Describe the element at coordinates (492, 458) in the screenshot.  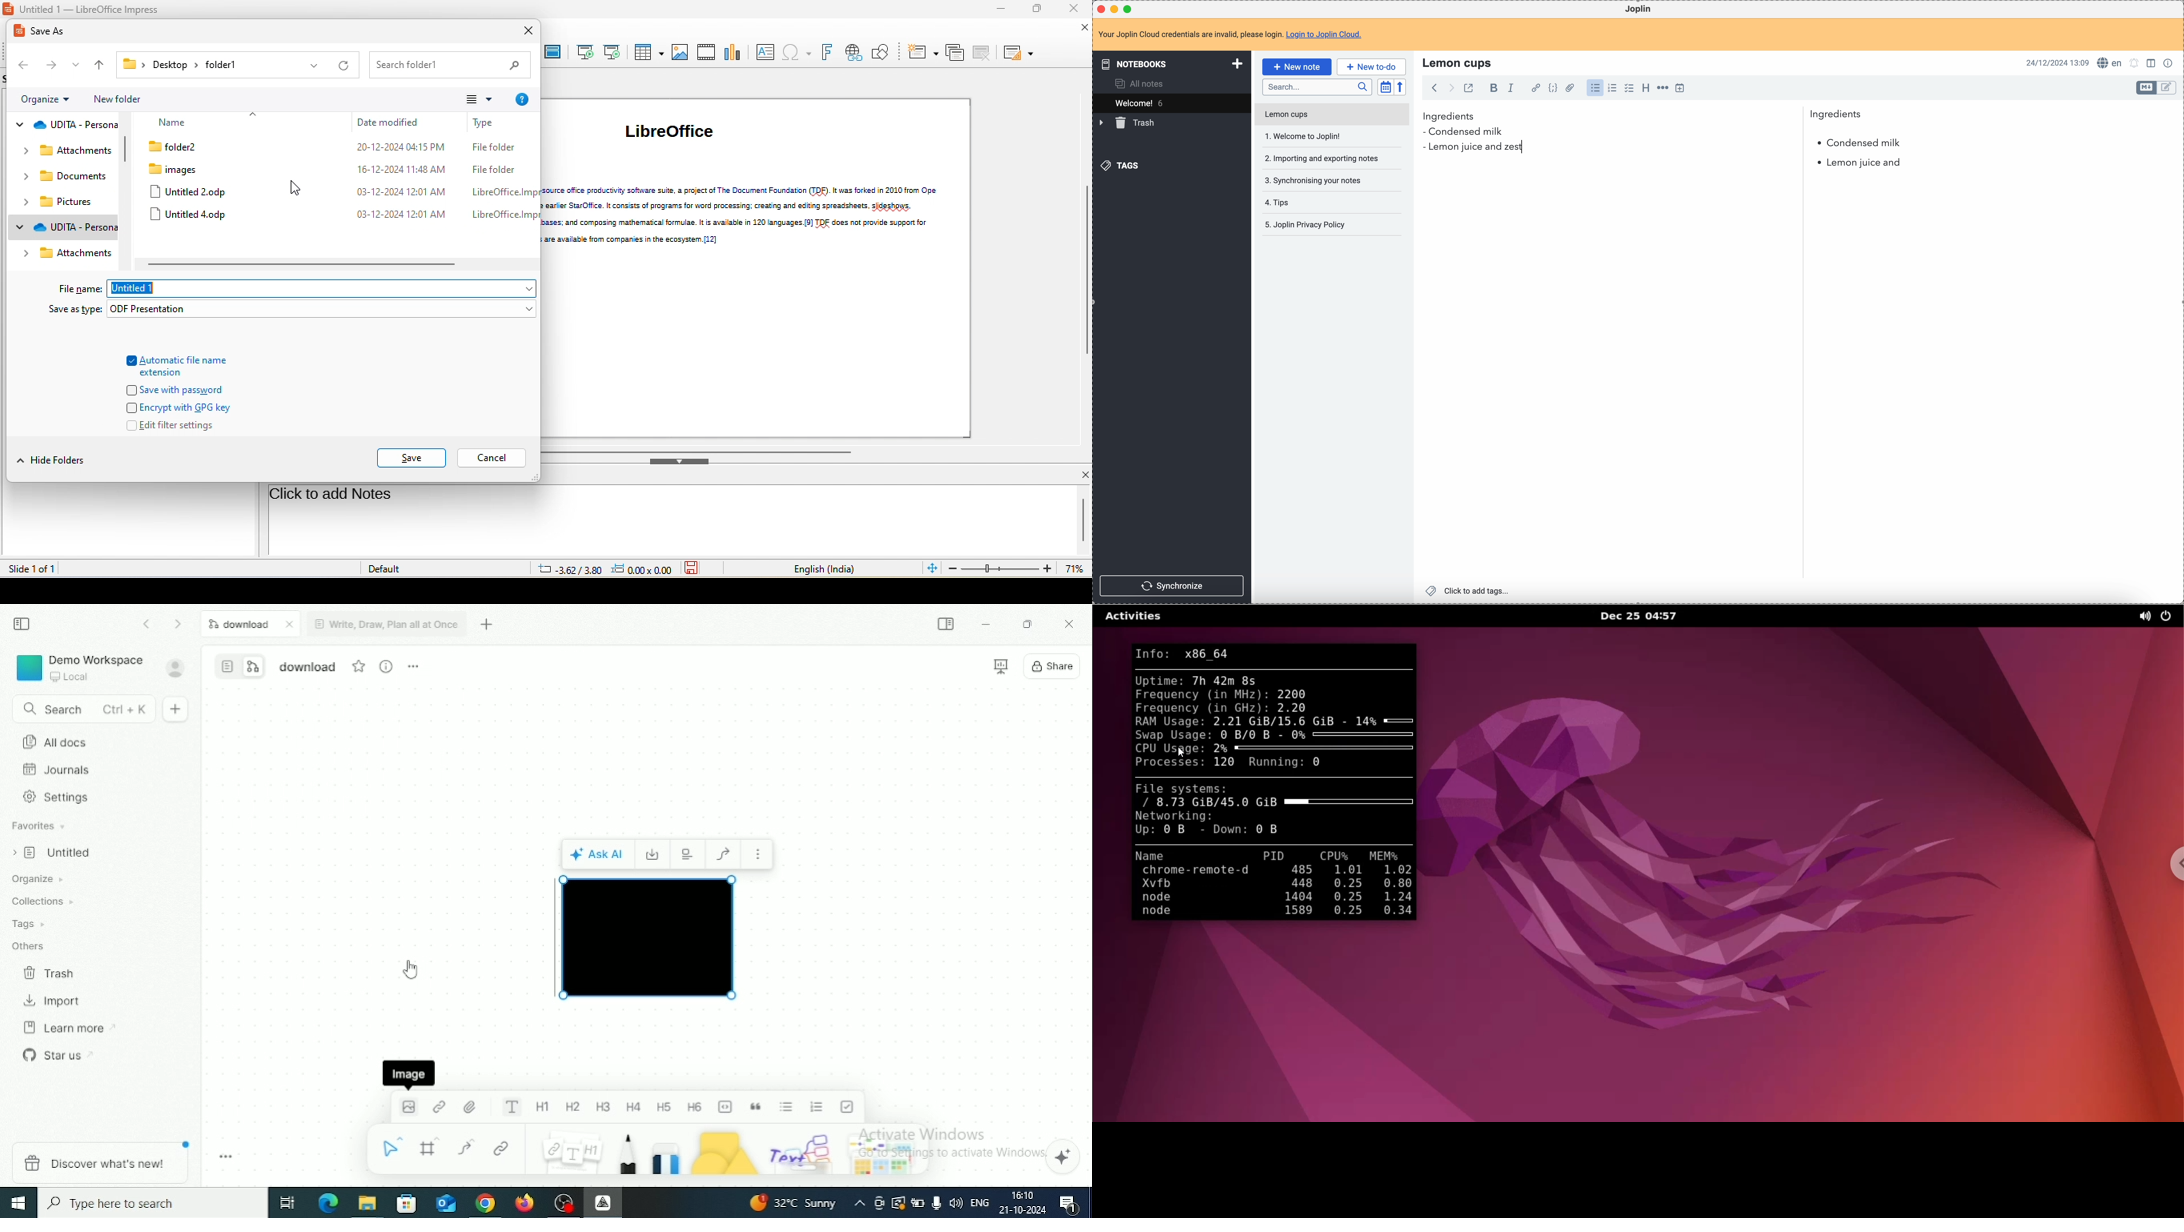
I see `cancel` at that location.